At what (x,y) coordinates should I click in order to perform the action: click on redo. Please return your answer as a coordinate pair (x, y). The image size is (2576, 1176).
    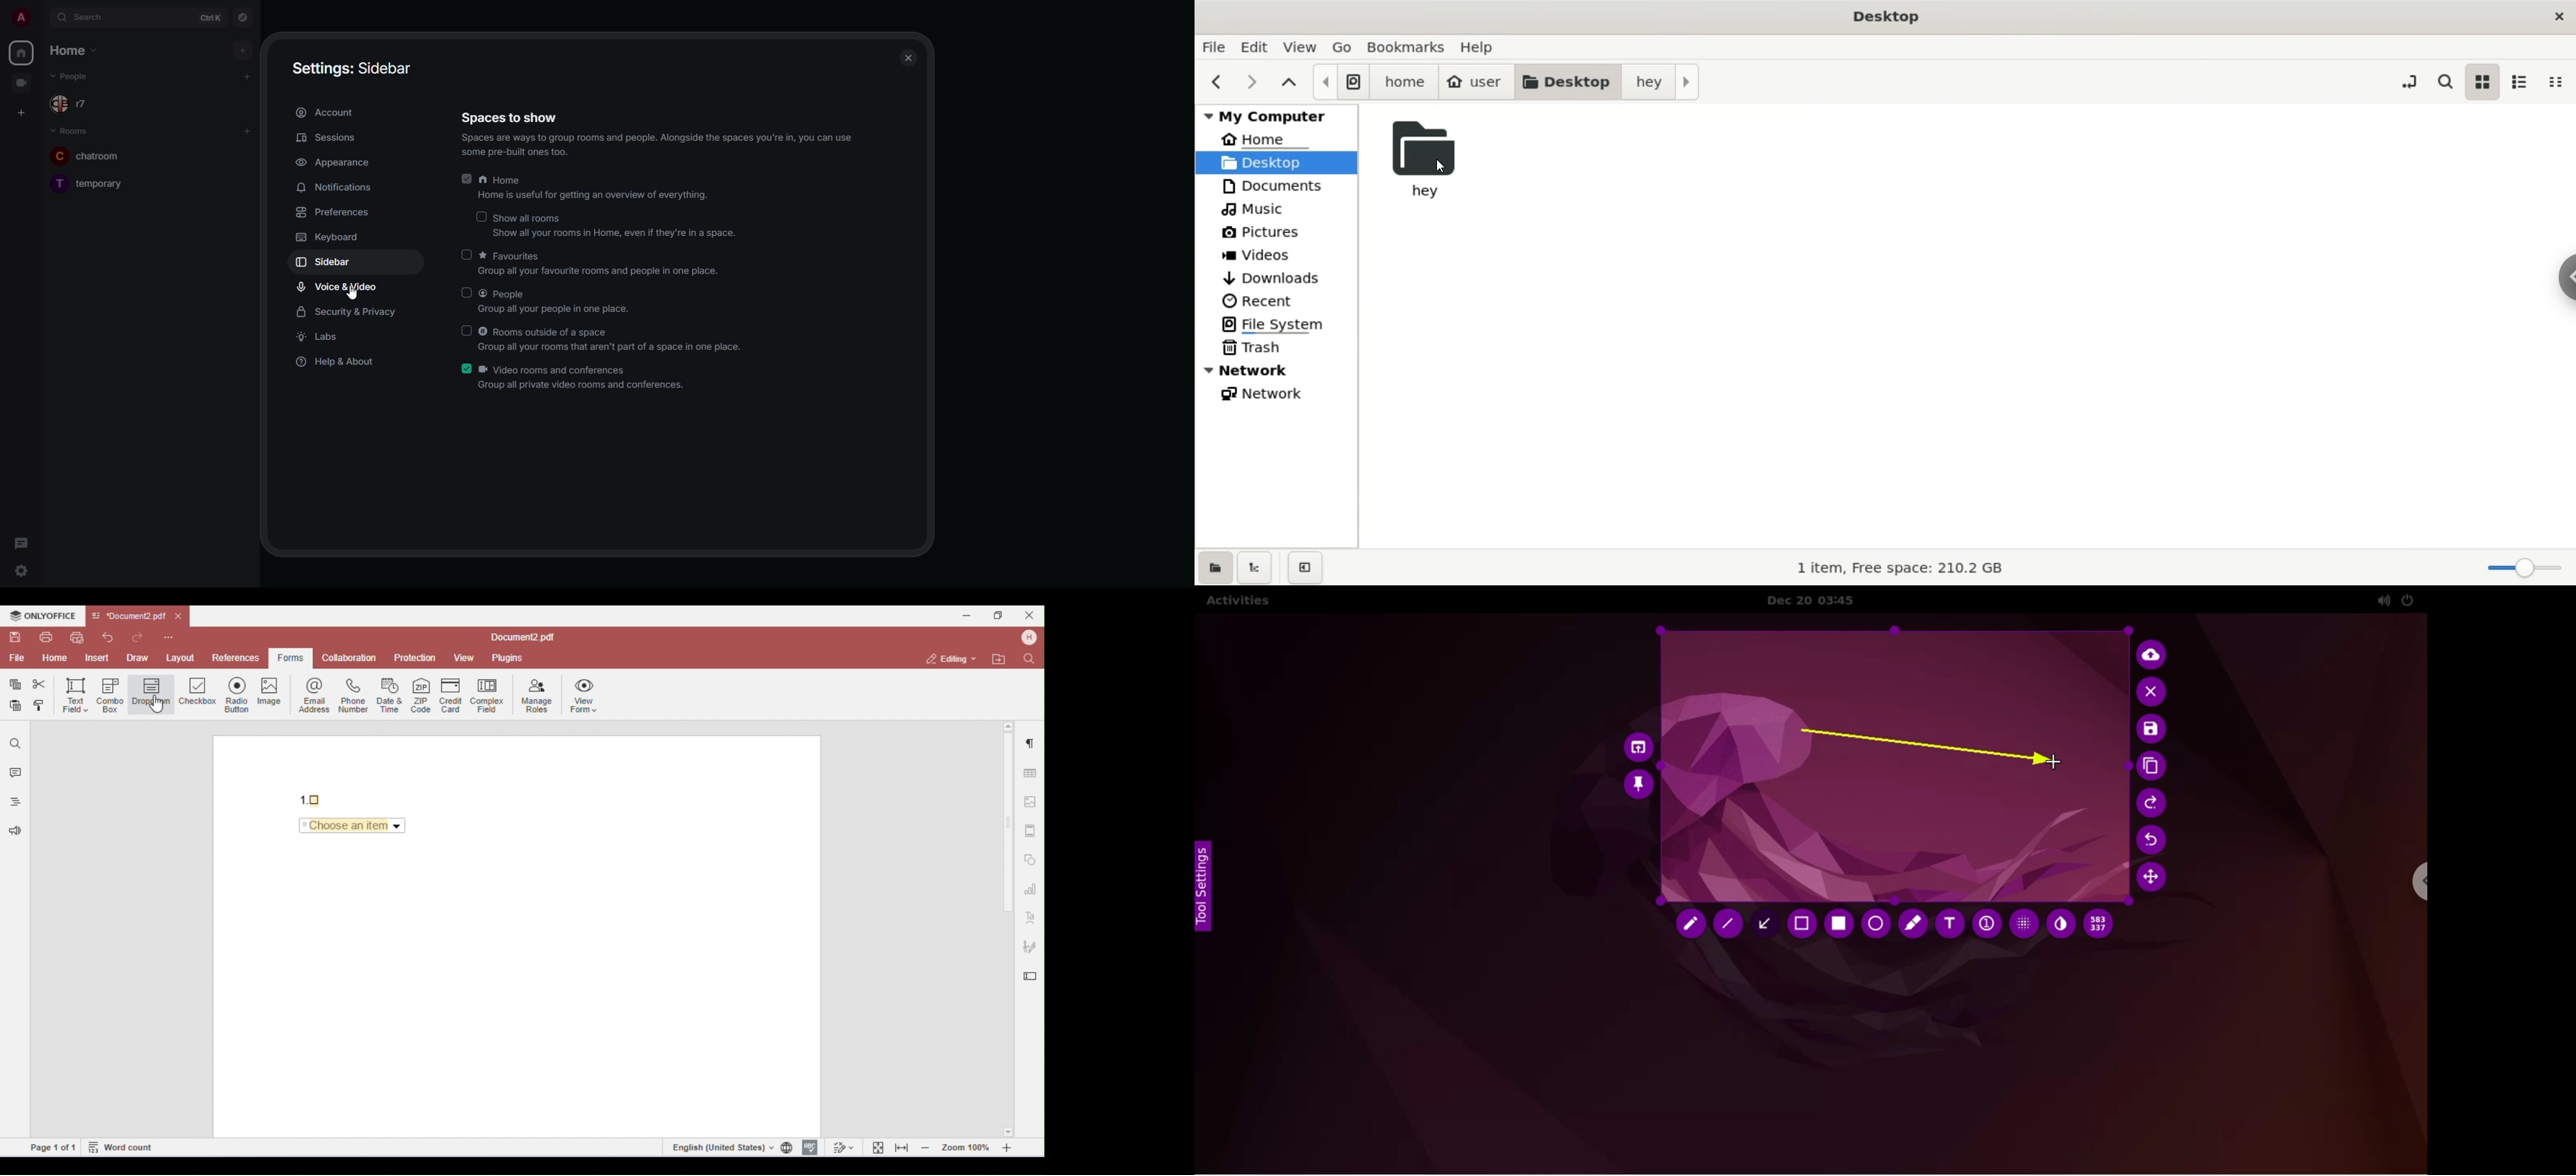
    Looking at the image, I should click on (2154, 803).